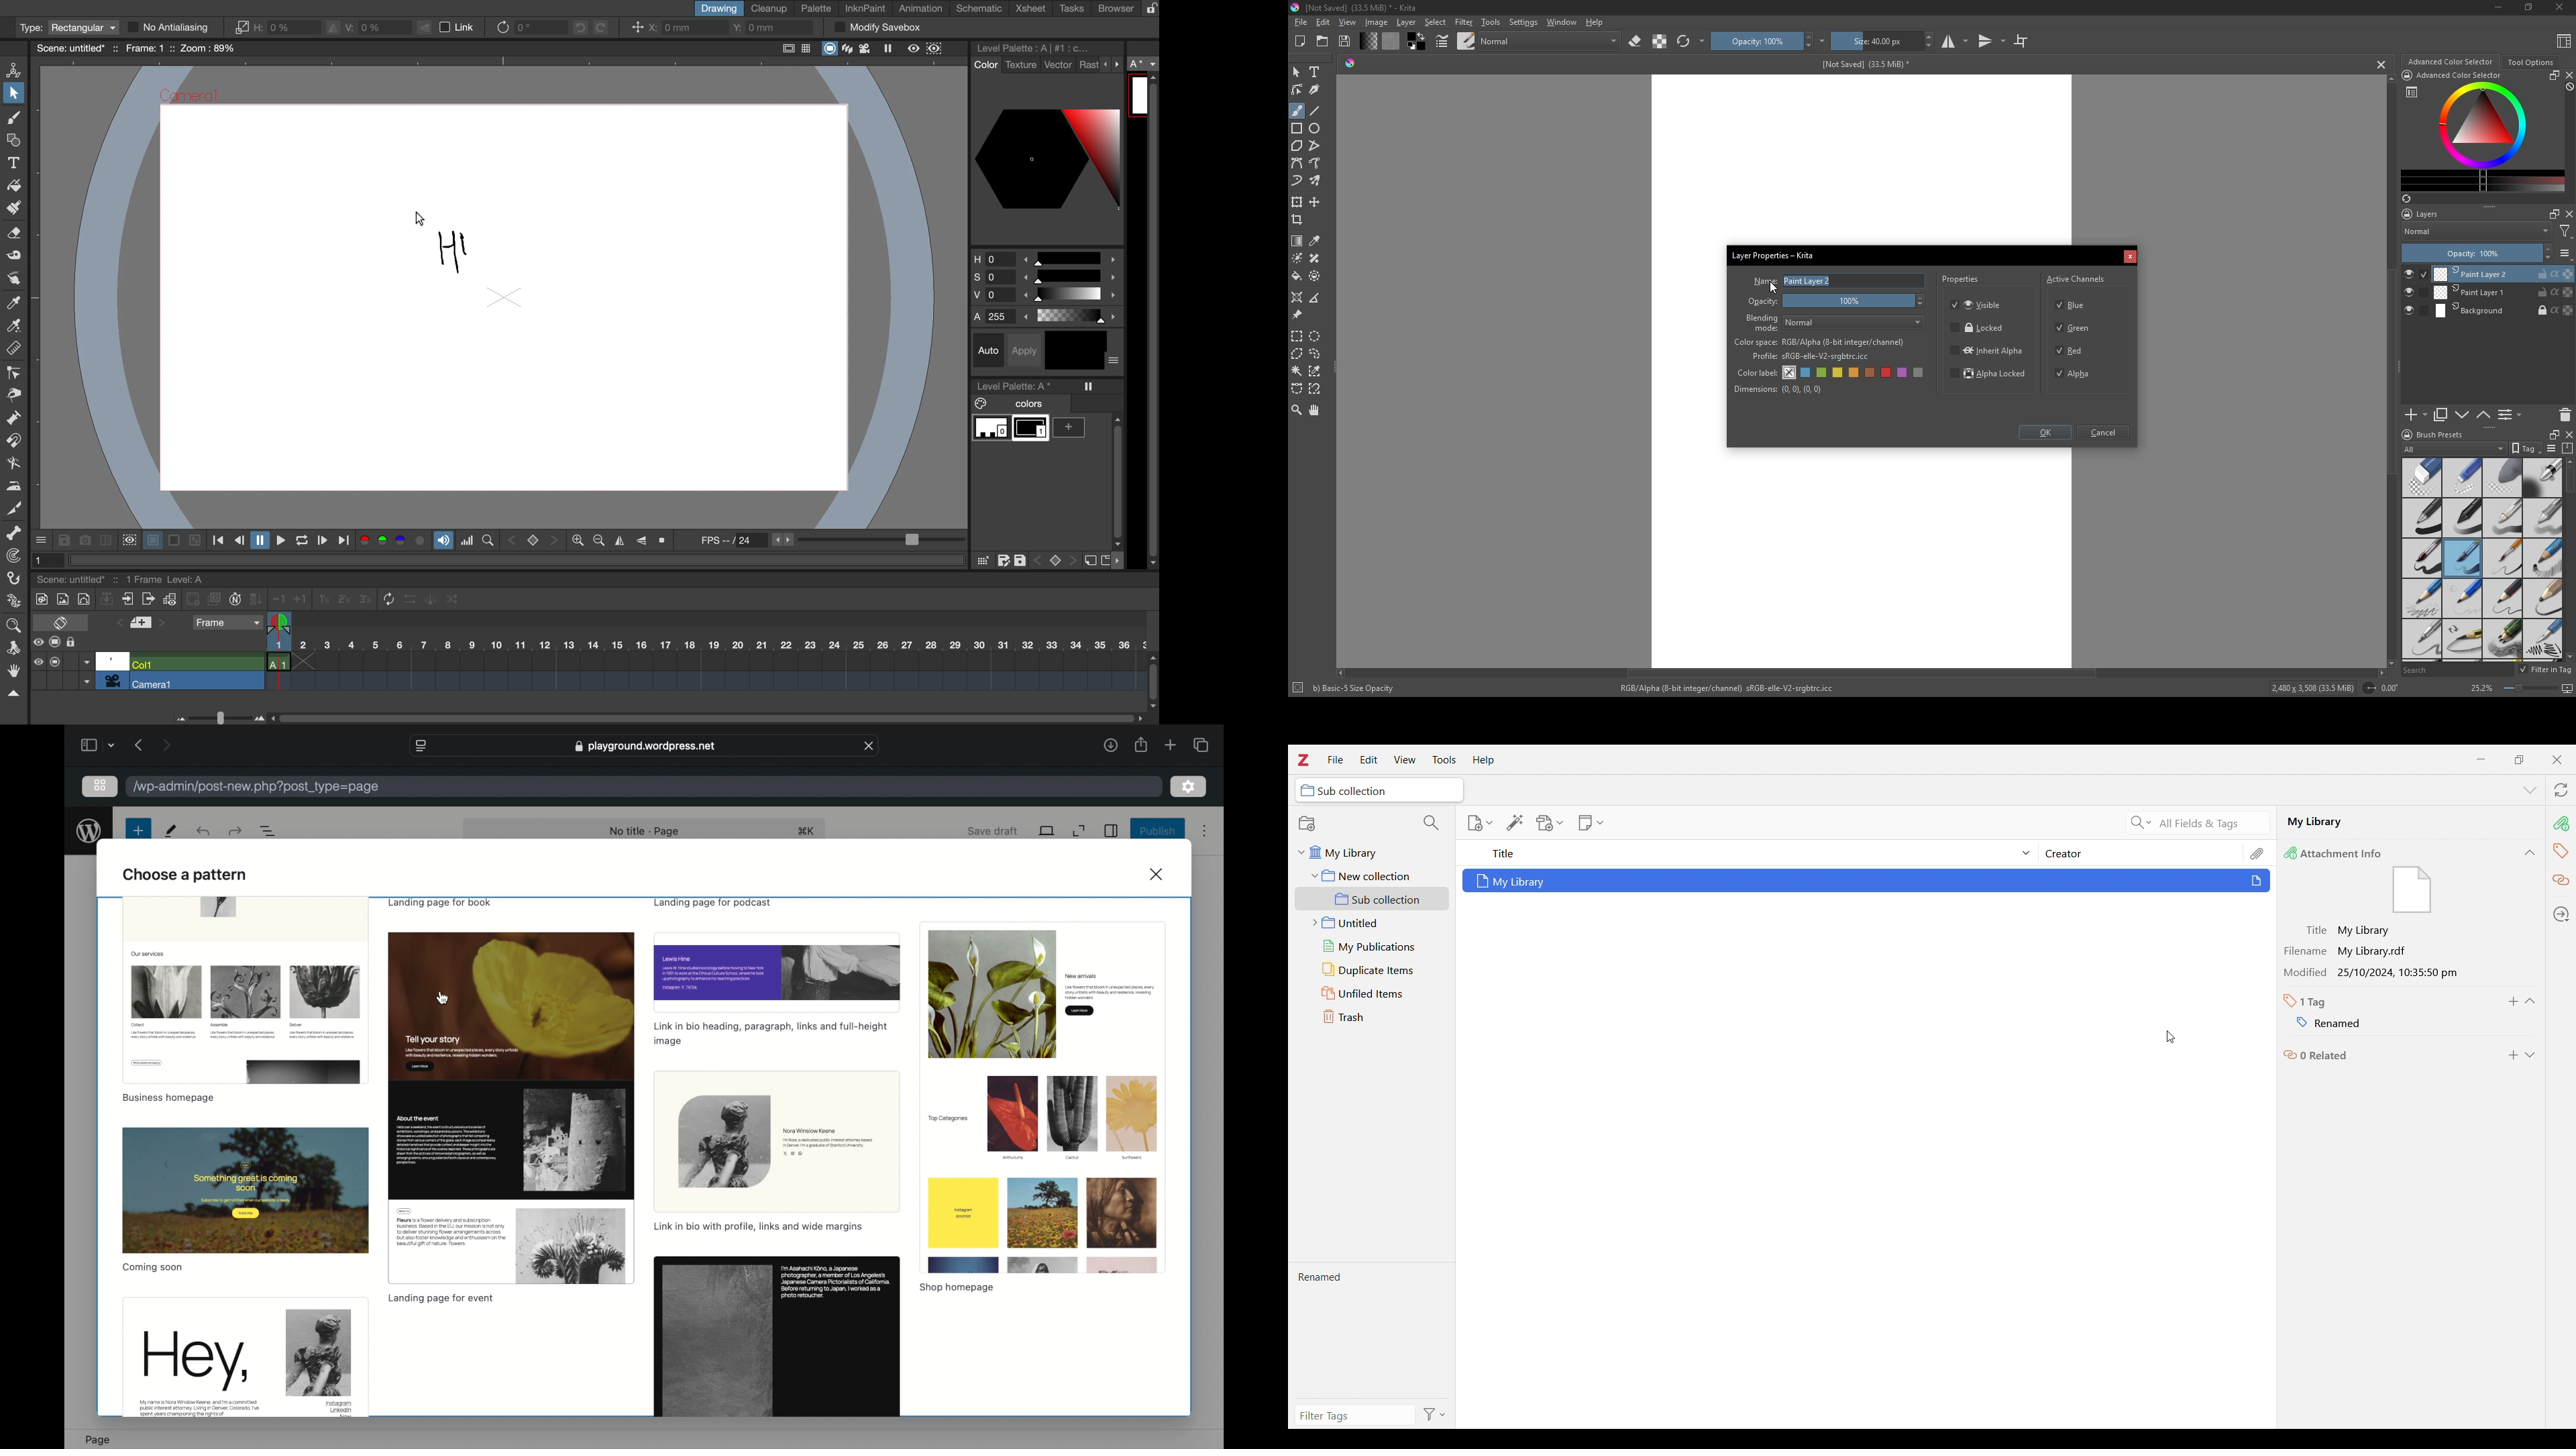 This screenshot has height=1456, width=2576. I want to click on pen, so click(2421, 519).